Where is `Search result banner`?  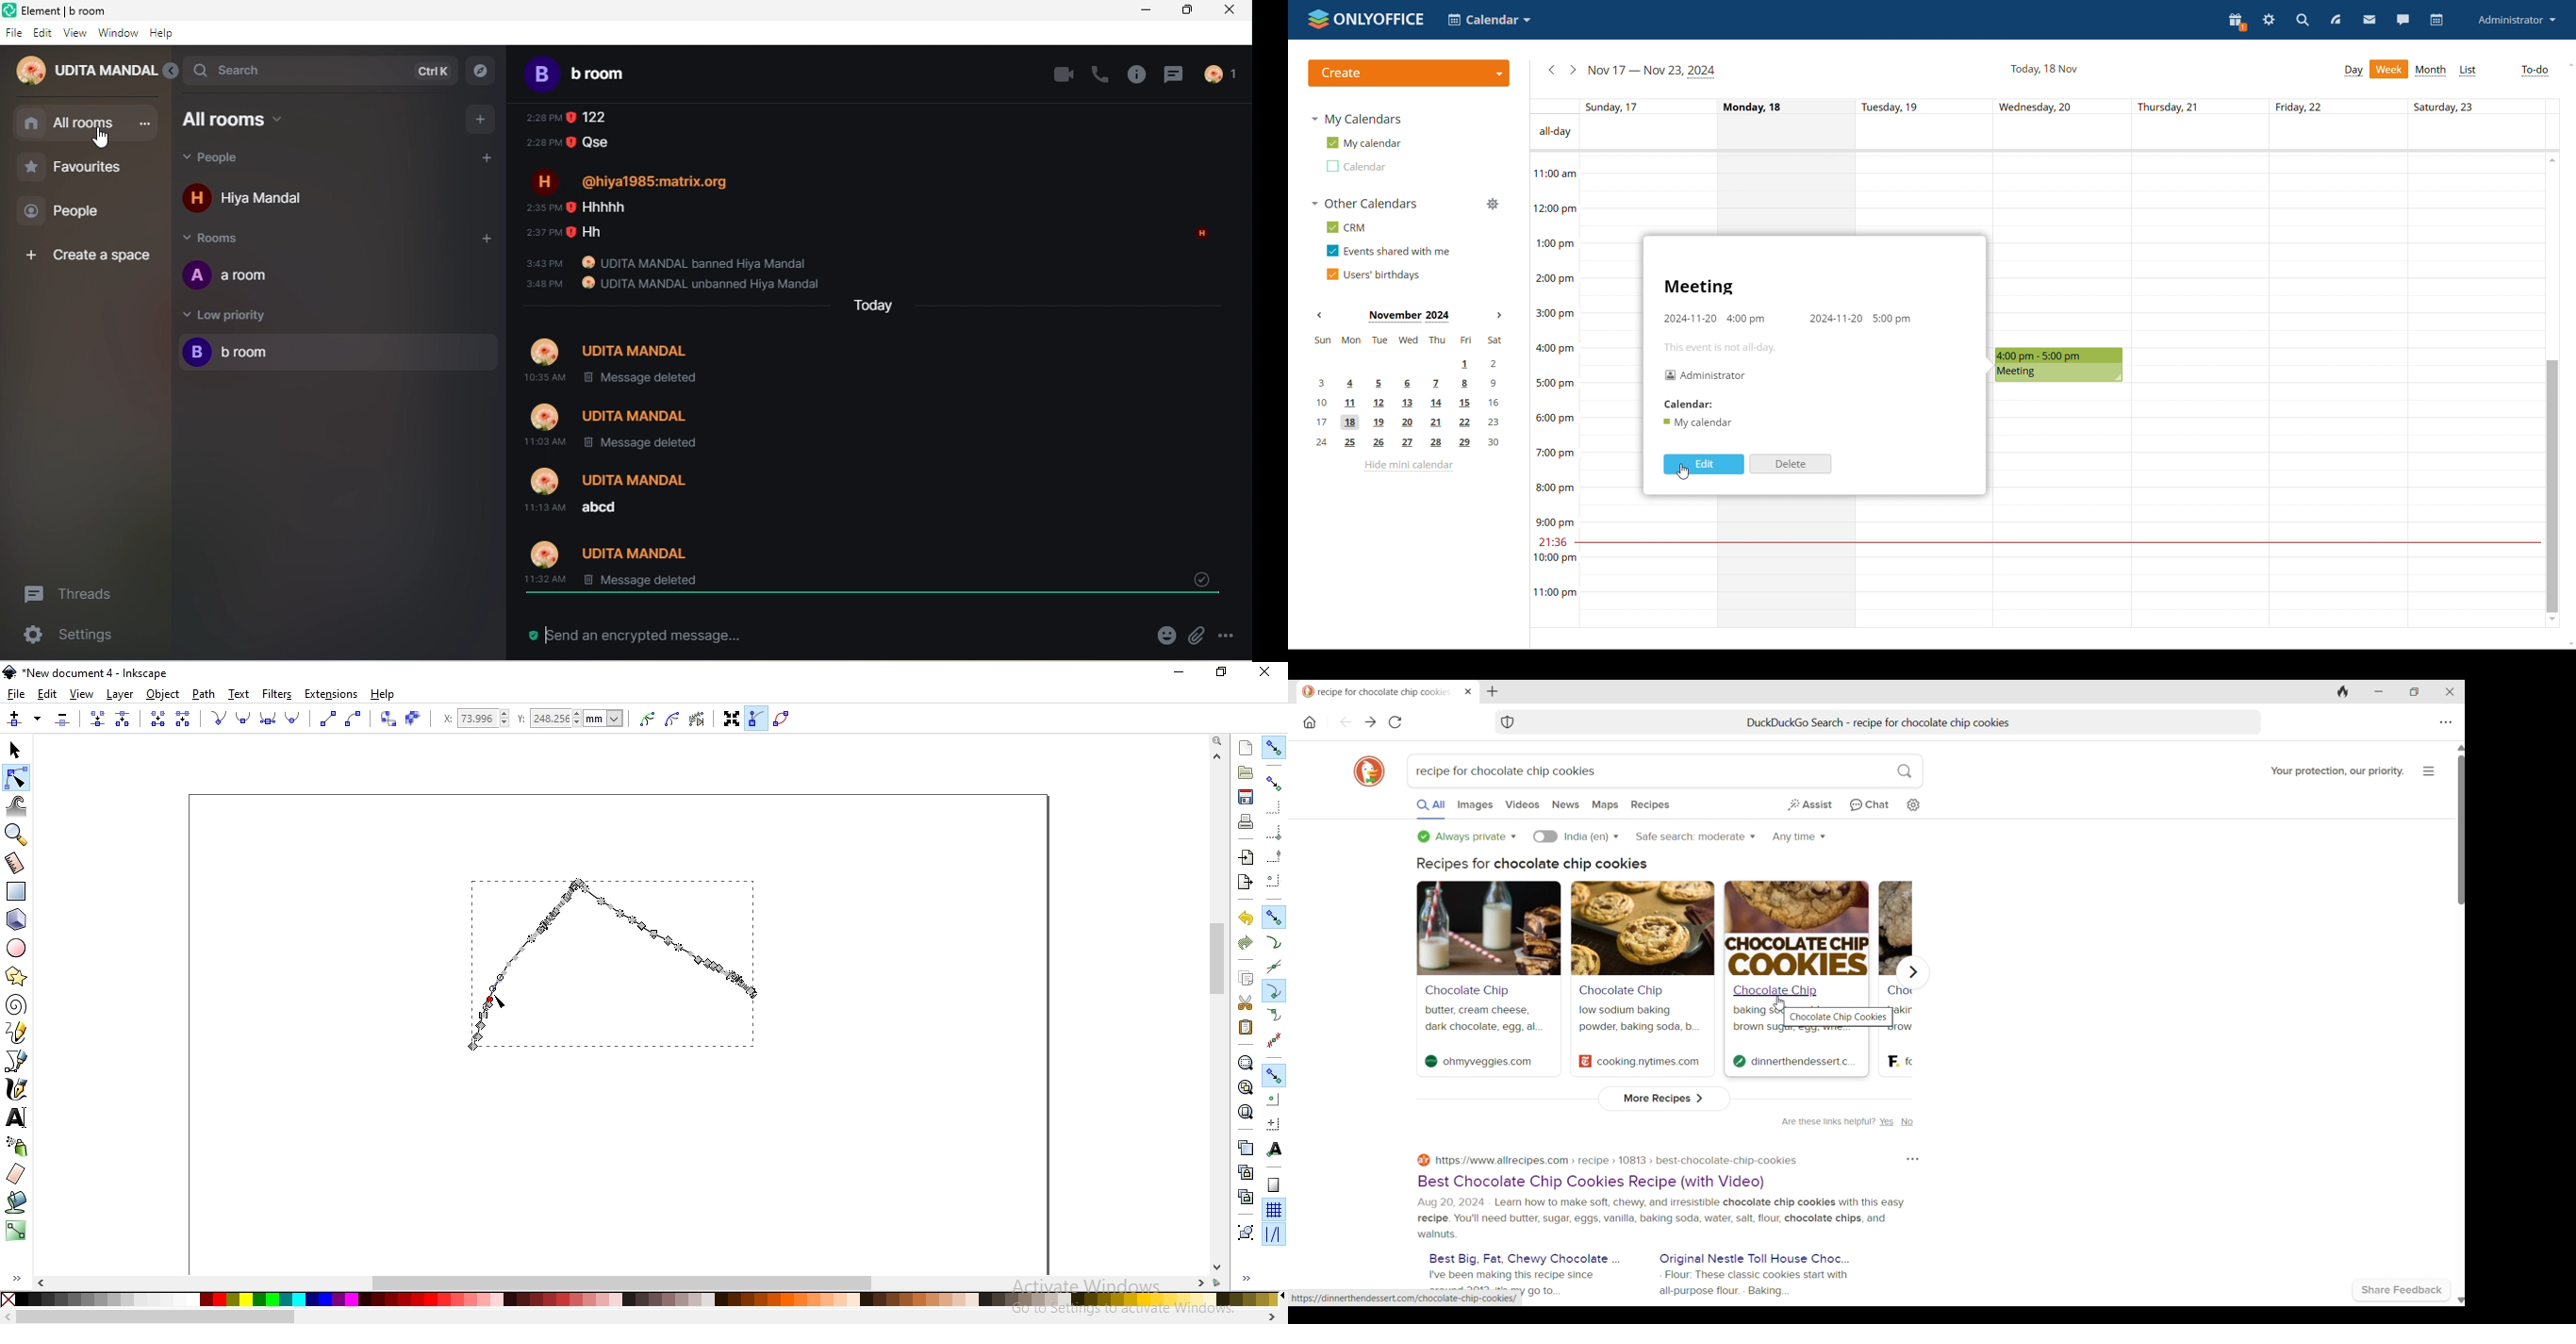
Search result banner is located at coordinates (1643, 928).